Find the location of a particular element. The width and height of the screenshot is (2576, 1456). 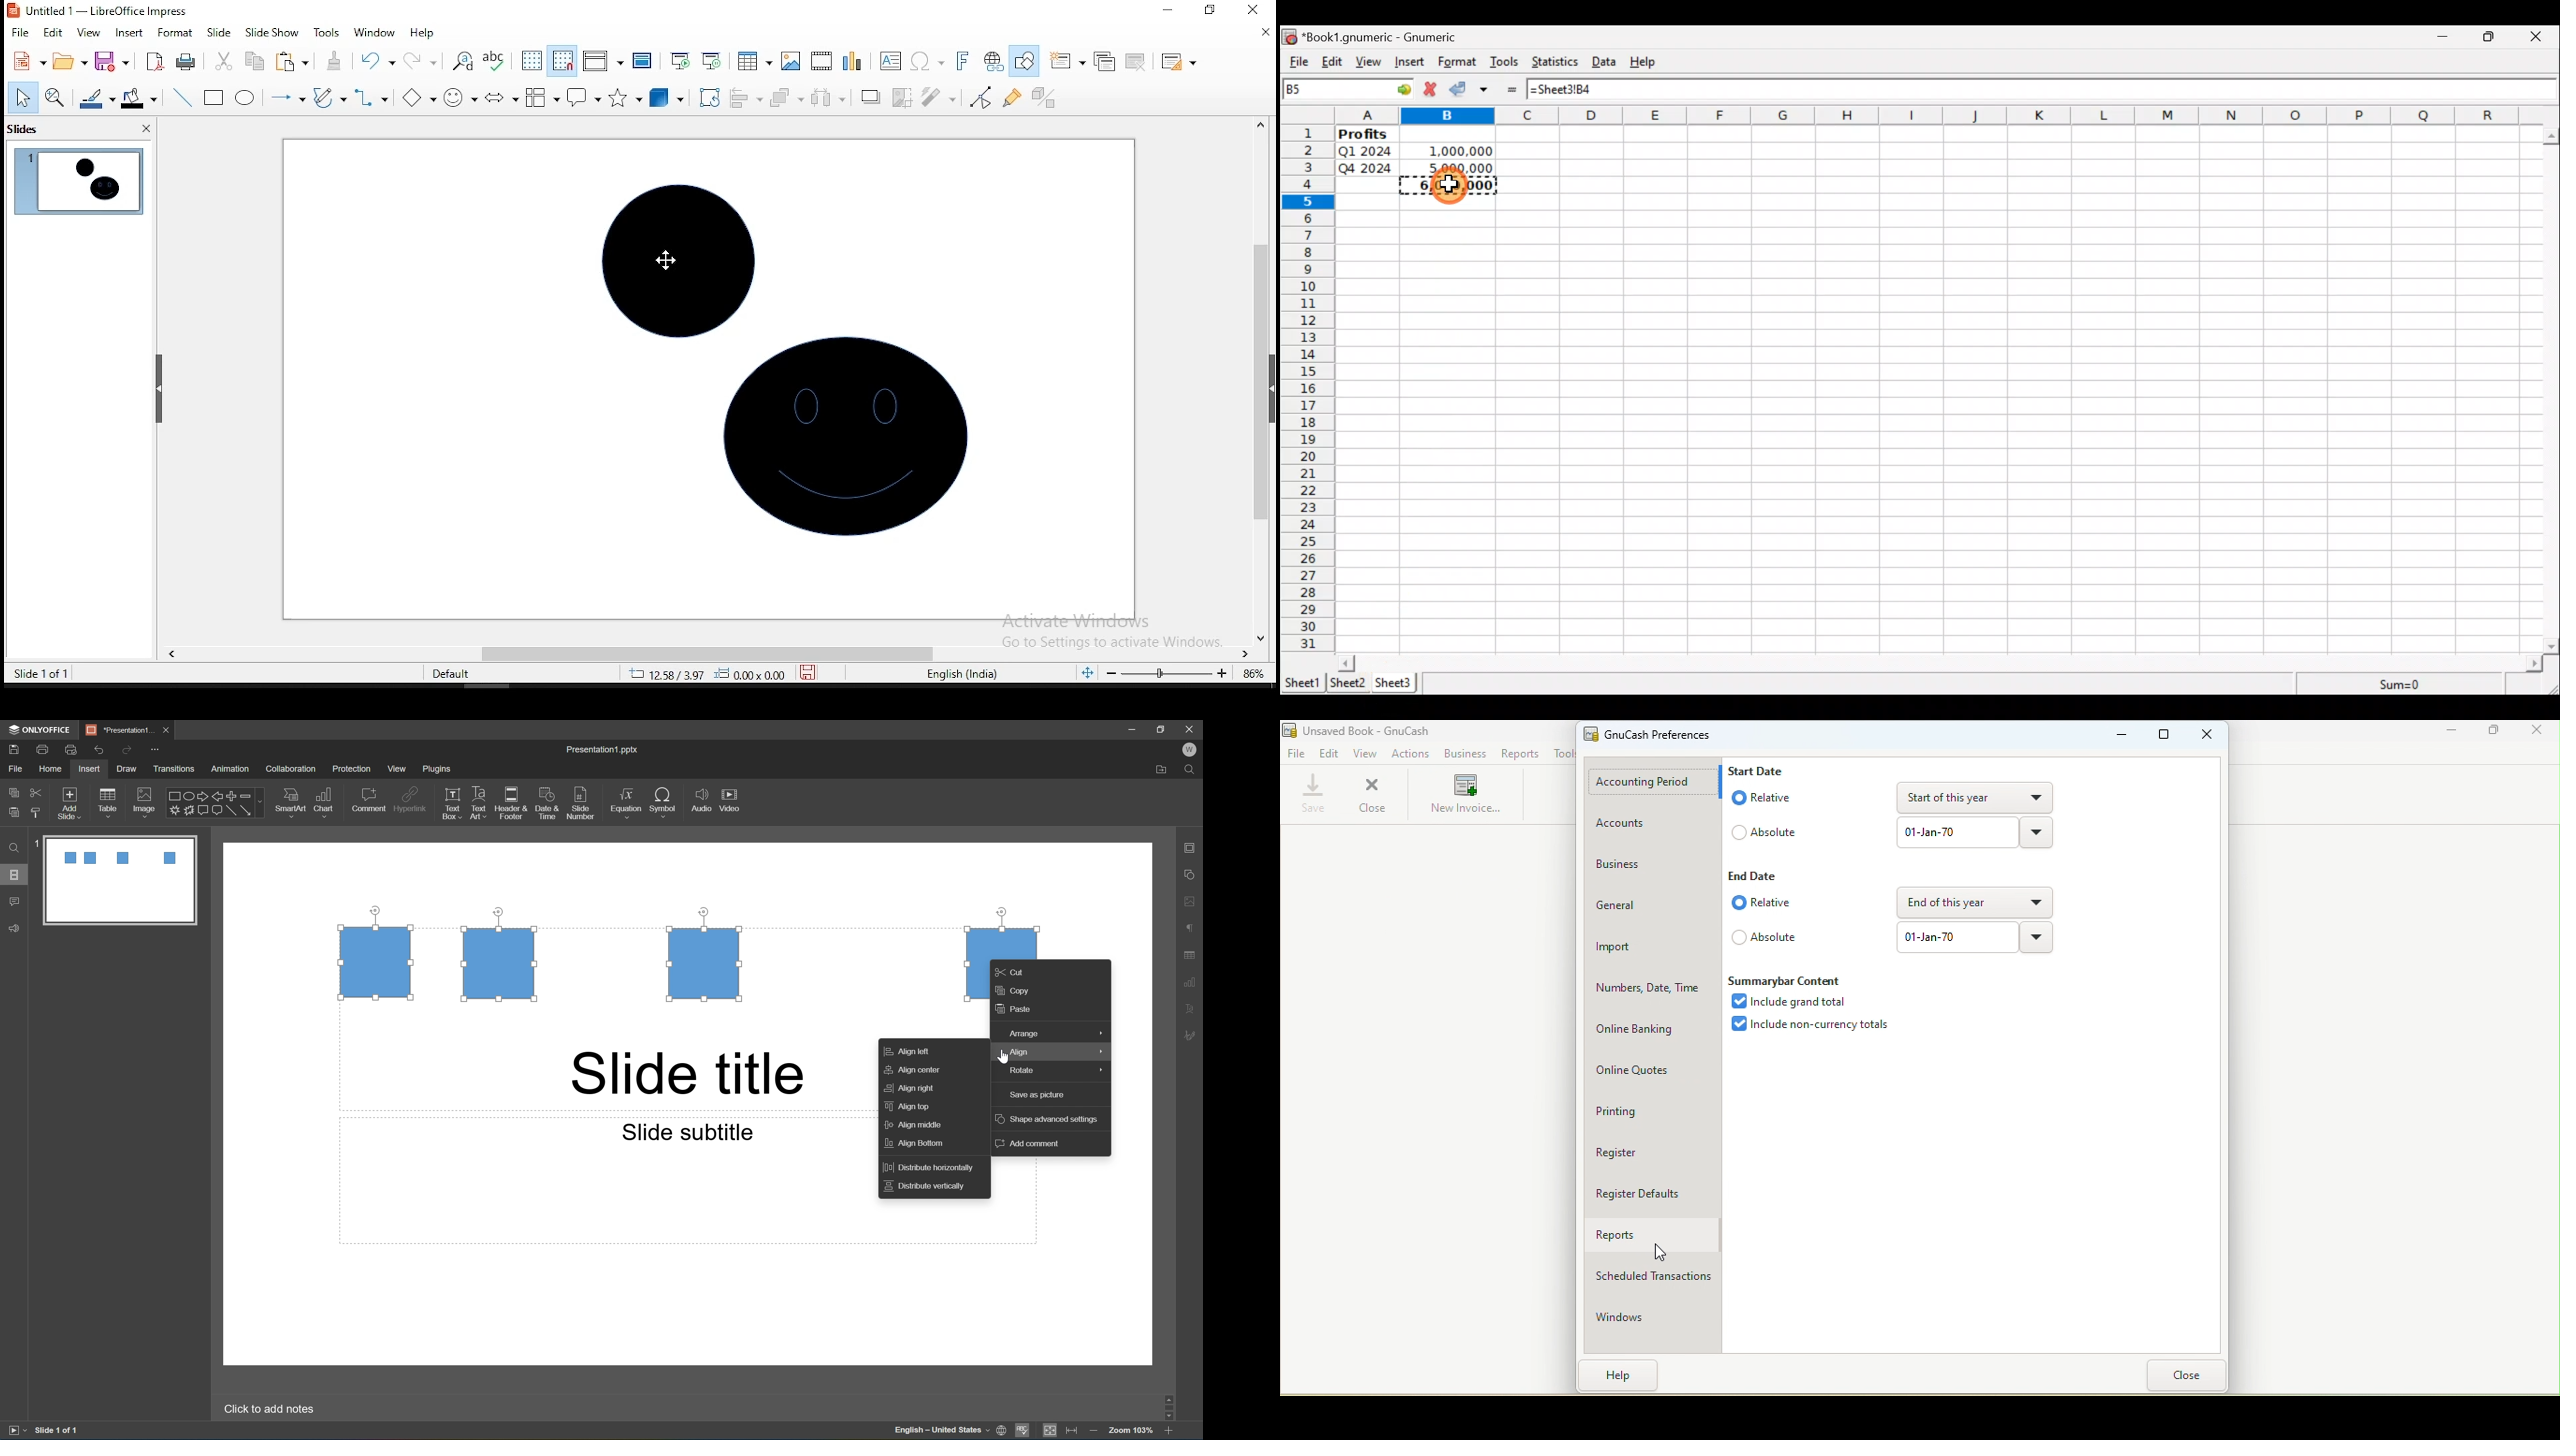

snap to grid is located at coordinates (561, 61).